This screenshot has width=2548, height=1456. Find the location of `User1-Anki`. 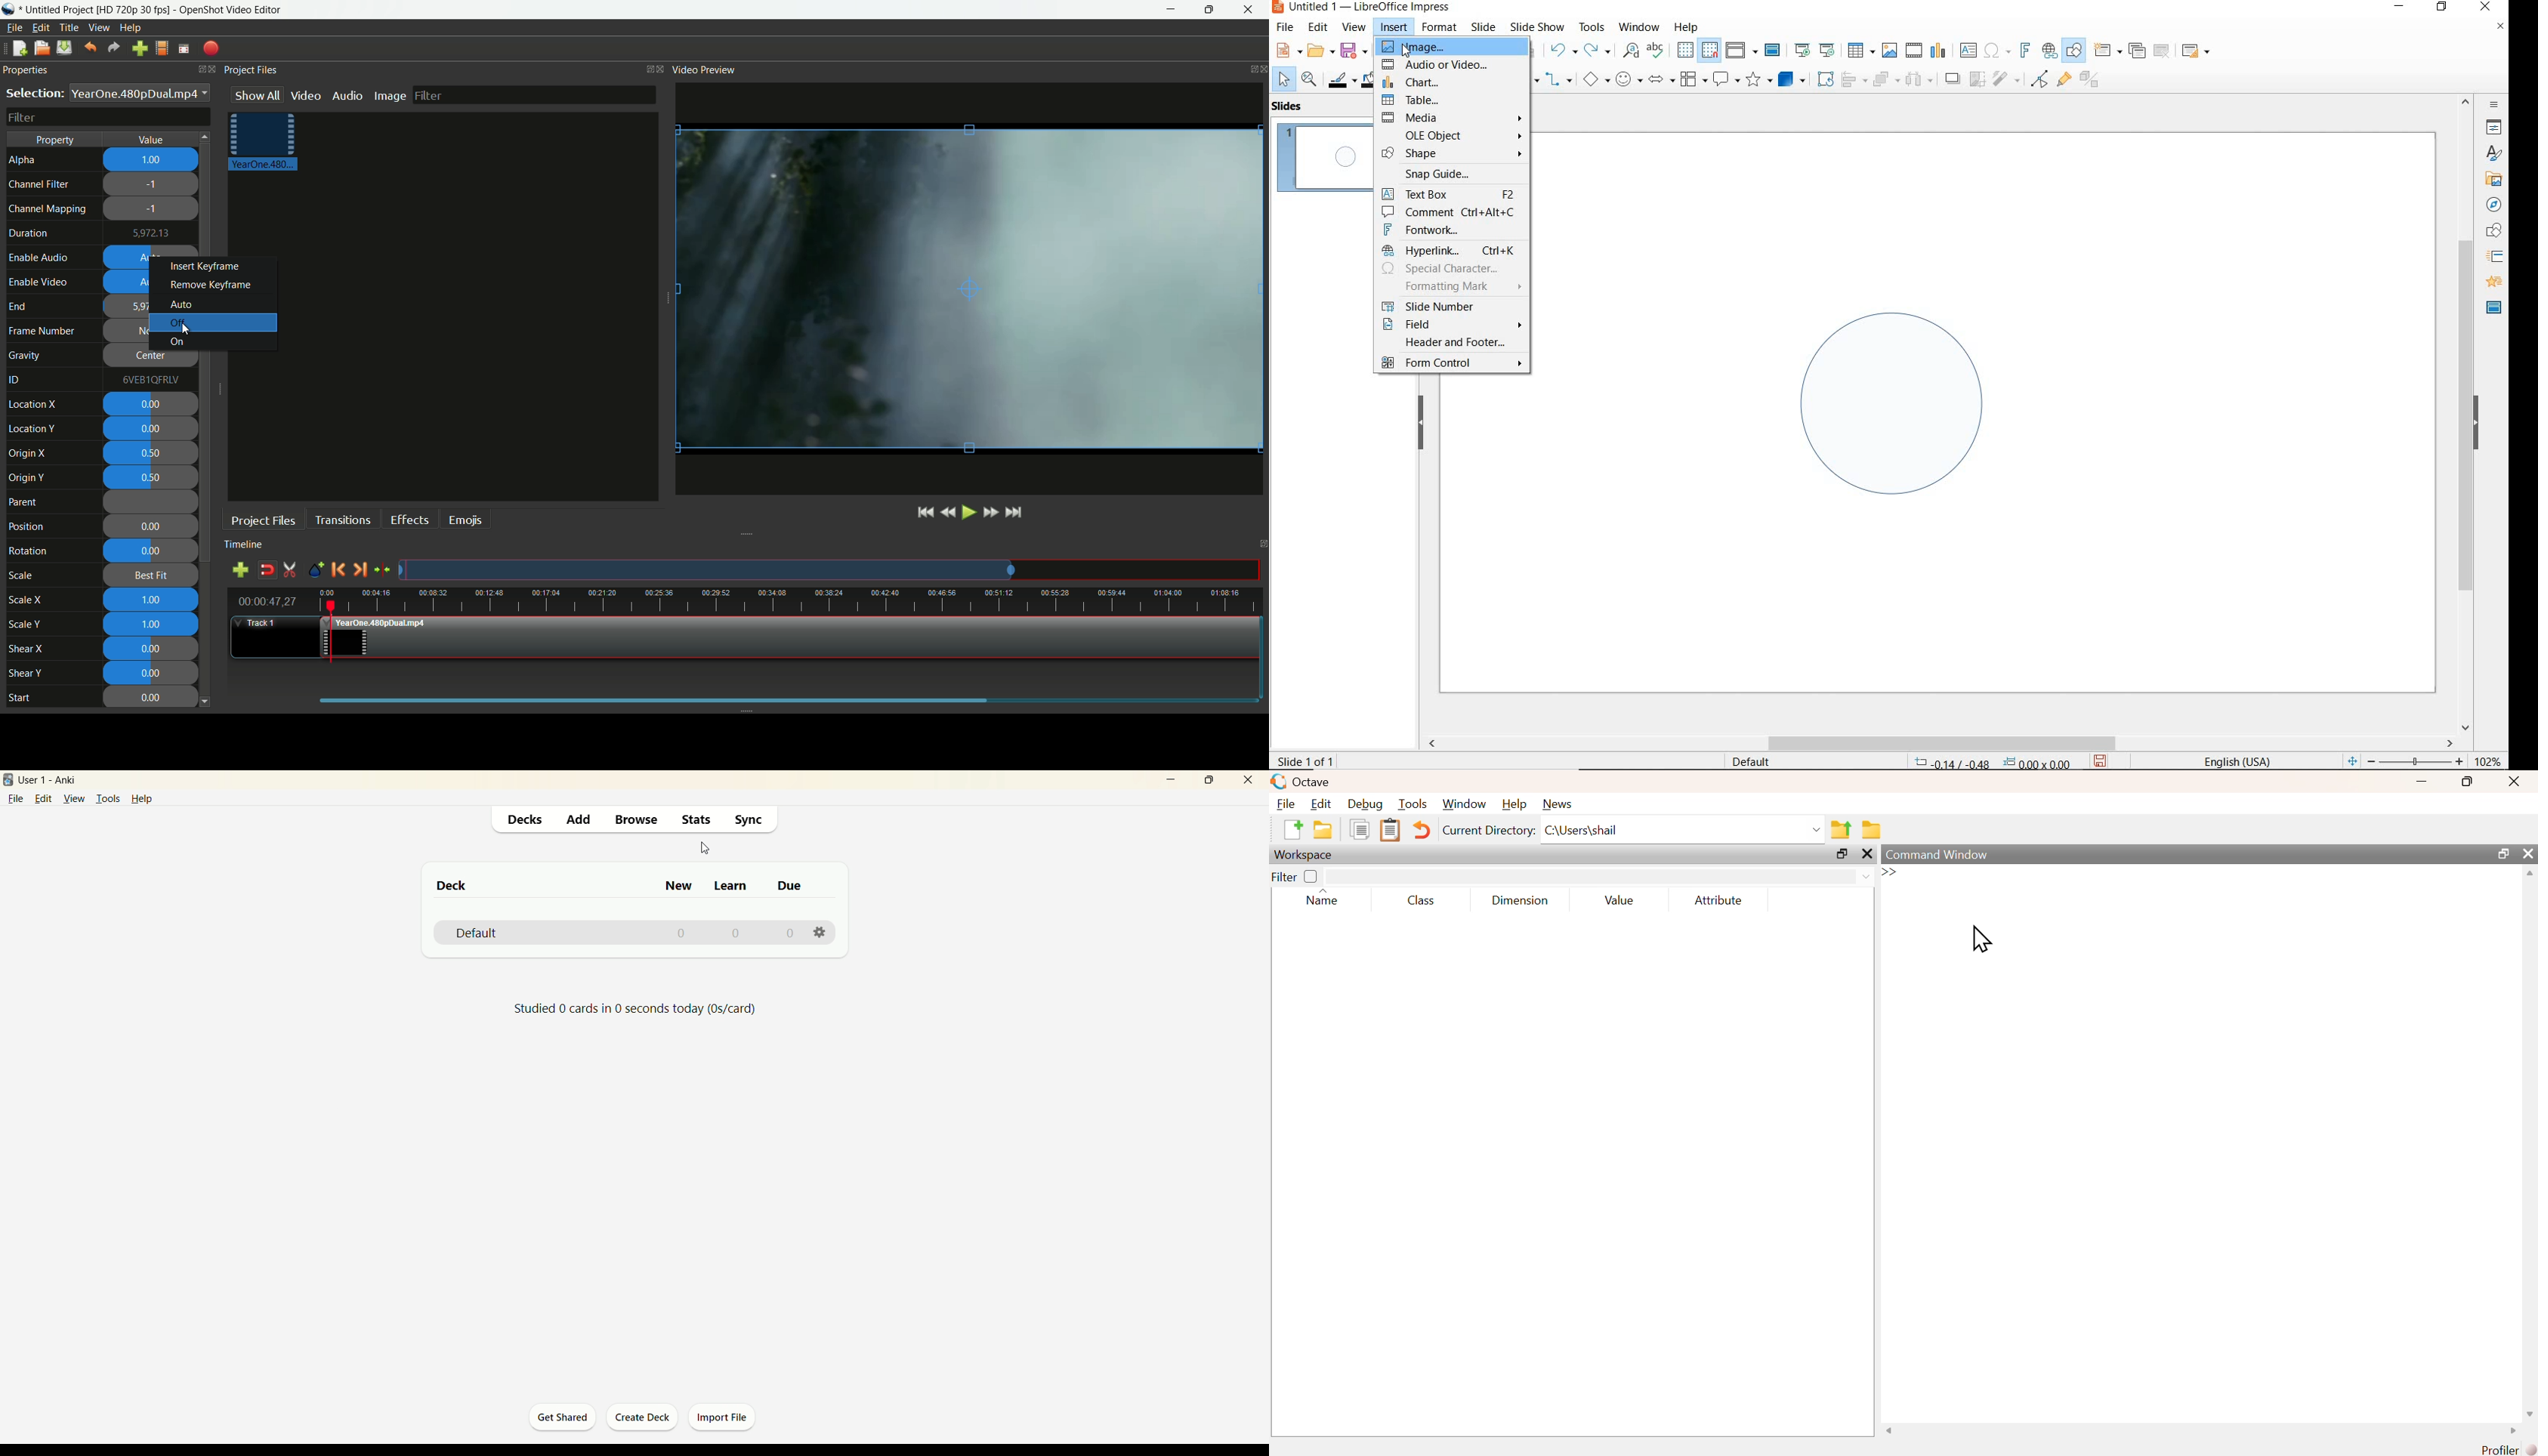

User1-Anki is located at coordinates (56, 780).